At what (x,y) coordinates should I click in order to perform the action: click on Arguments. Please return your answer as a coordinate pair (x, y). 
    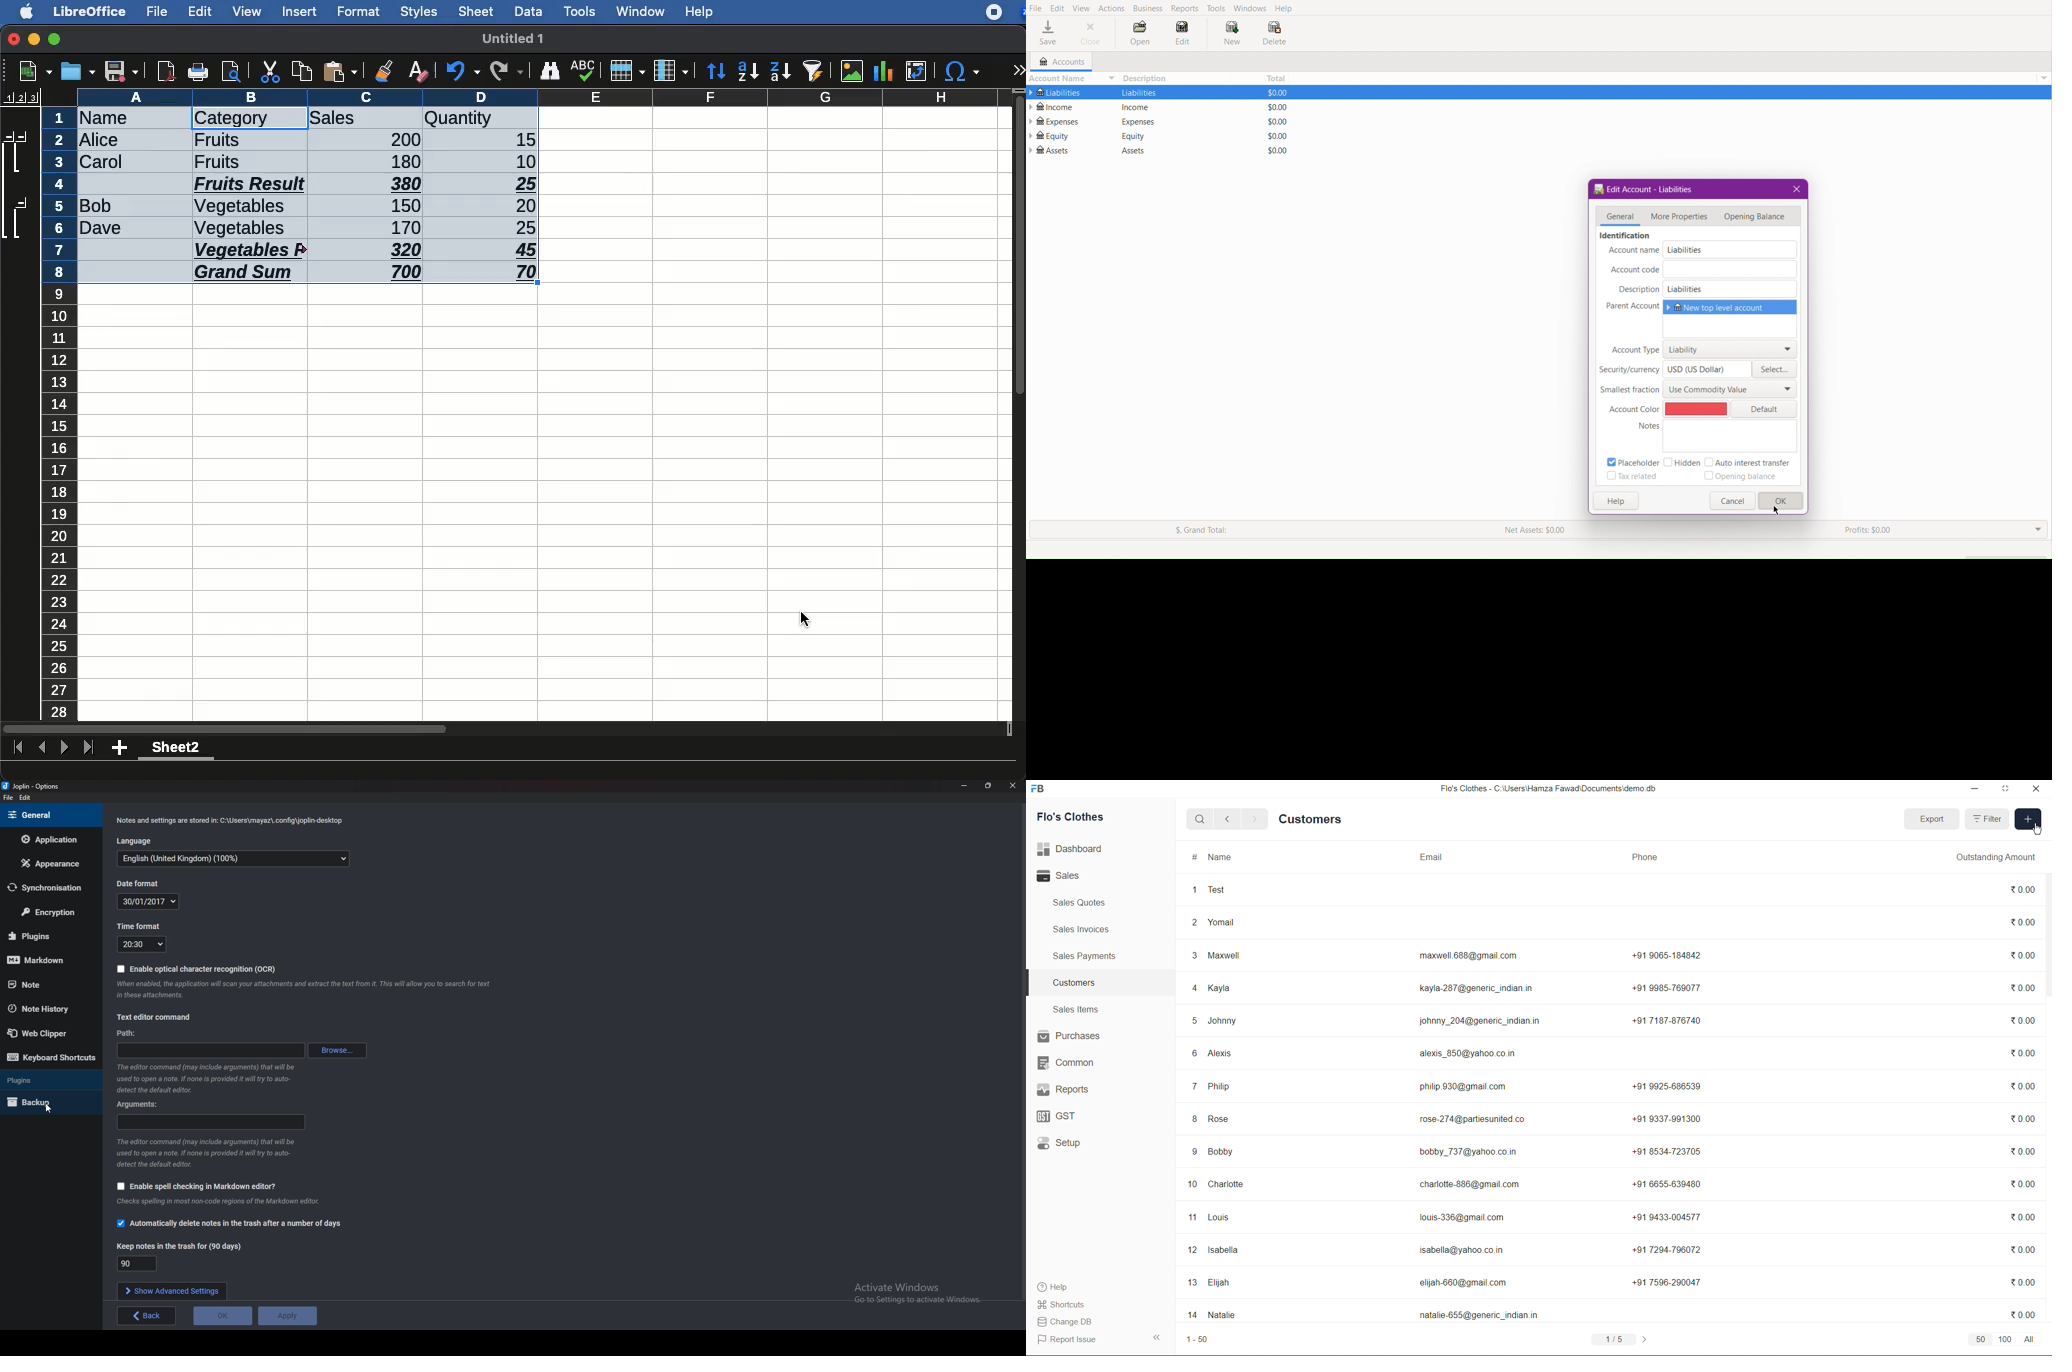
    Looking at the image, I should click on (209, 1122).